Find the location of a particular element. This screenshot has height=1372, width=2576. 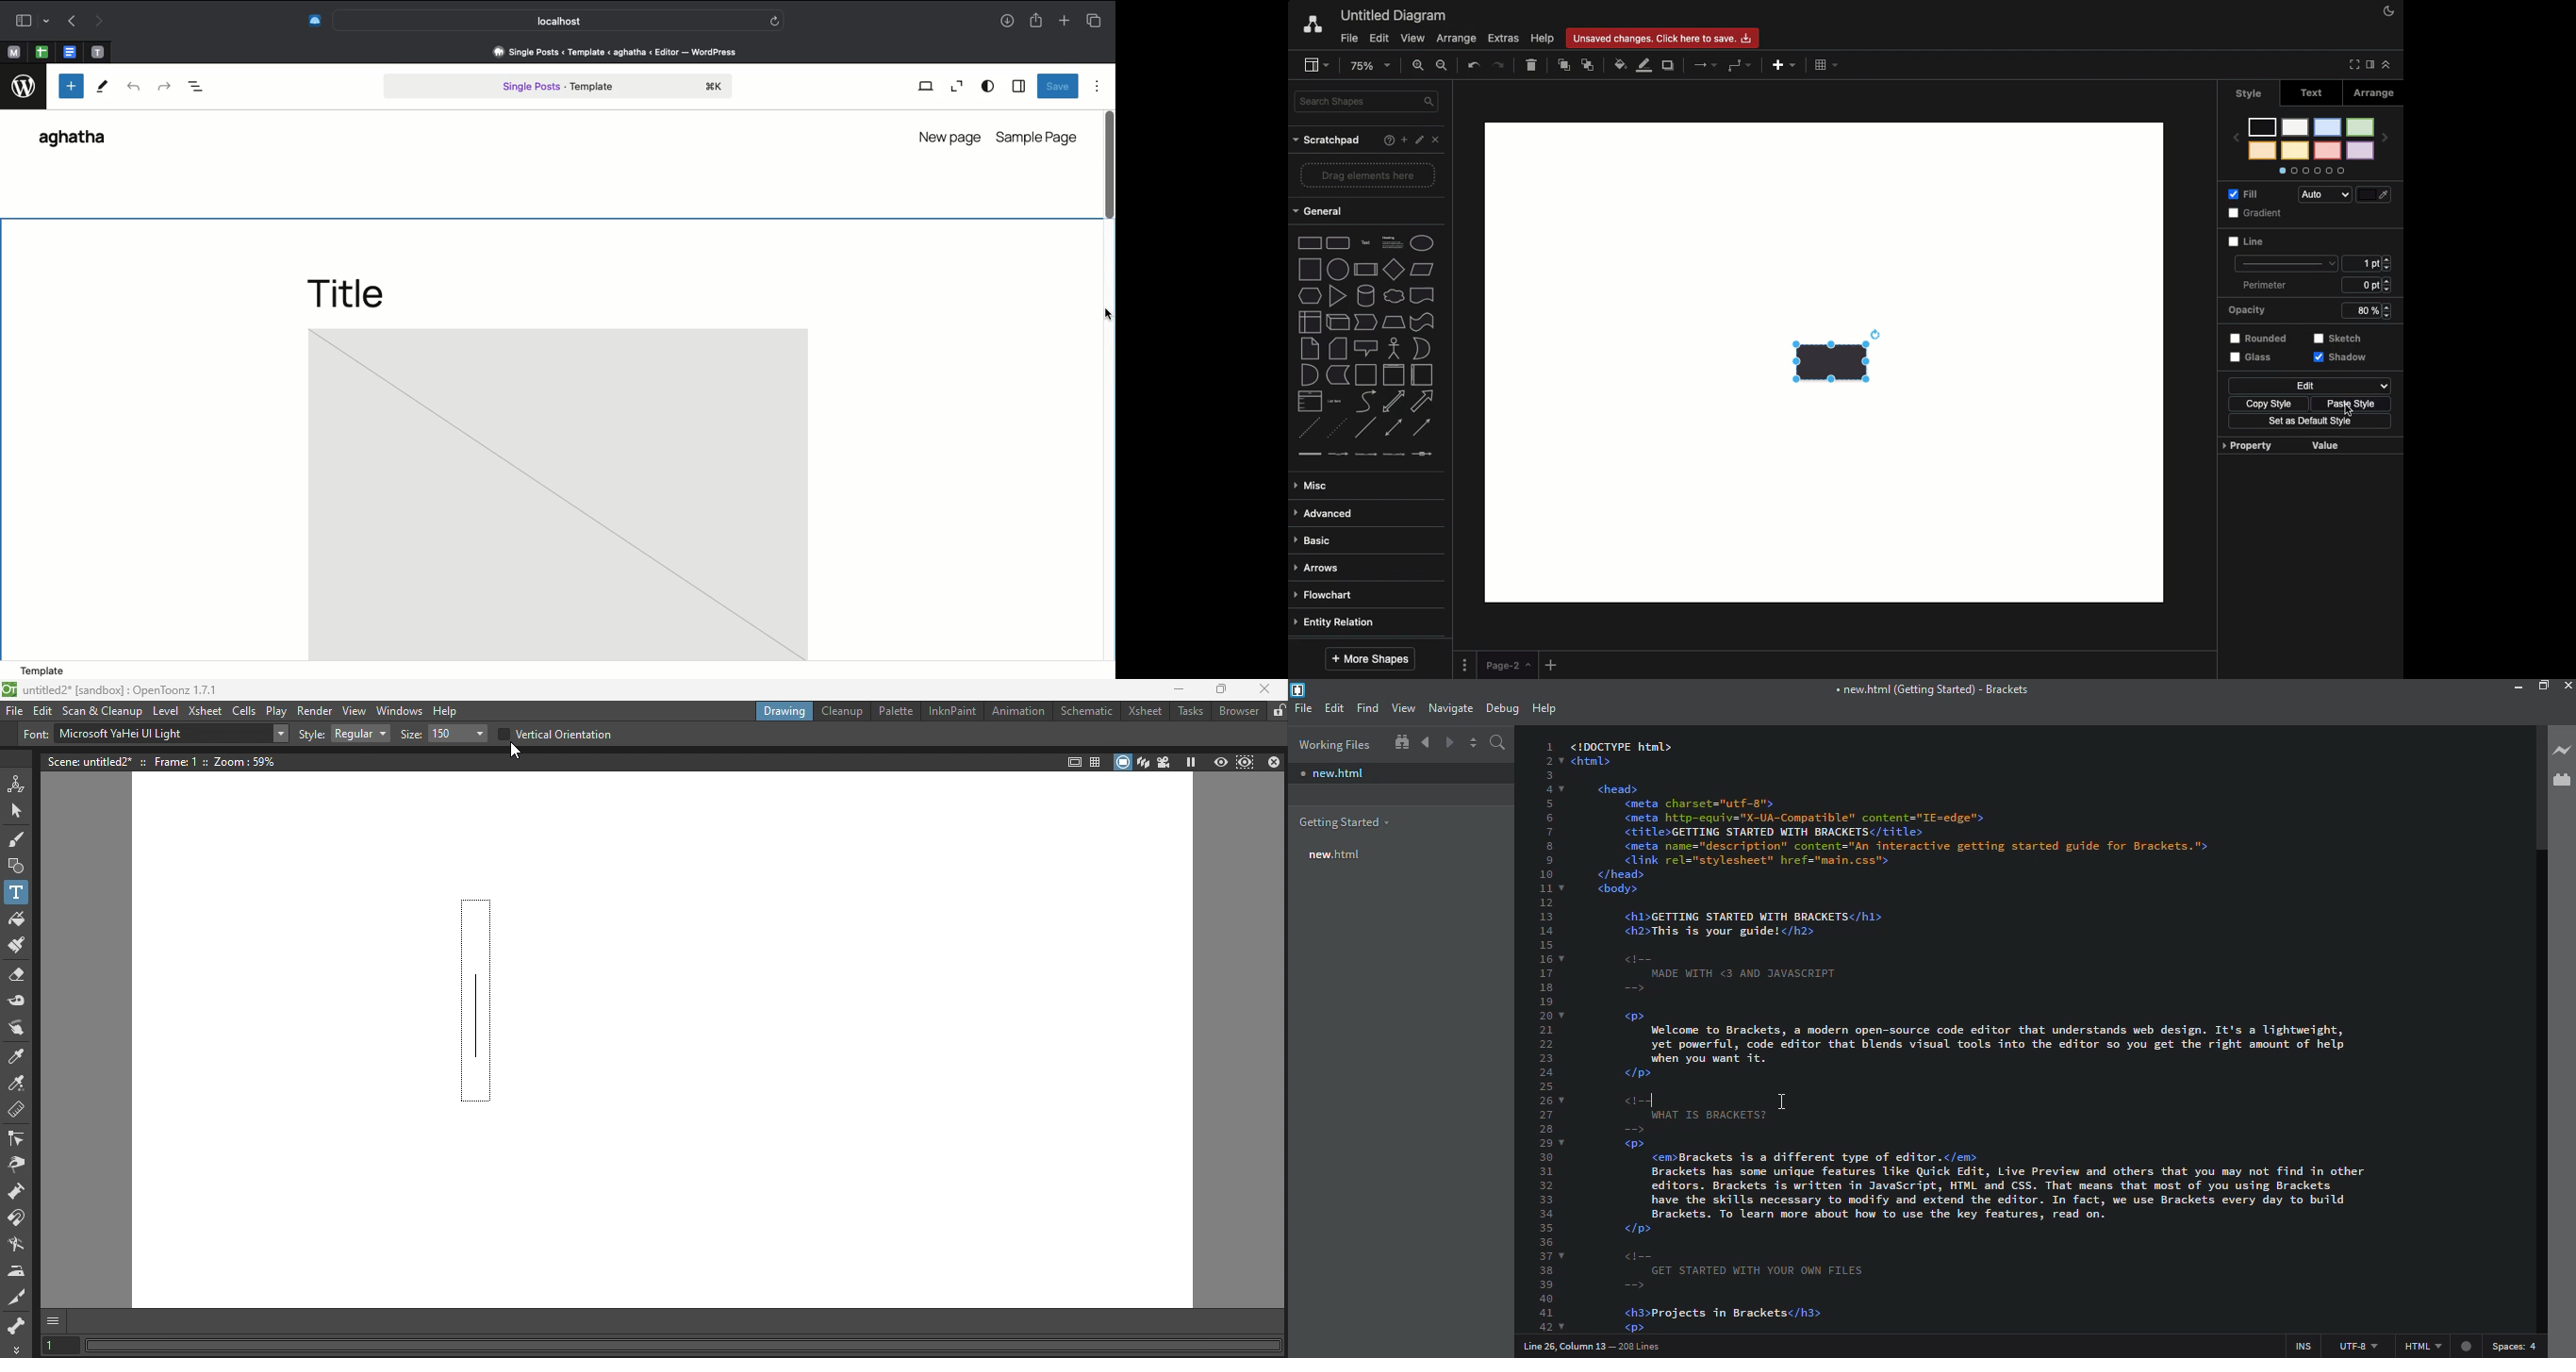

color 5 is located at coordinates (2295, 128).